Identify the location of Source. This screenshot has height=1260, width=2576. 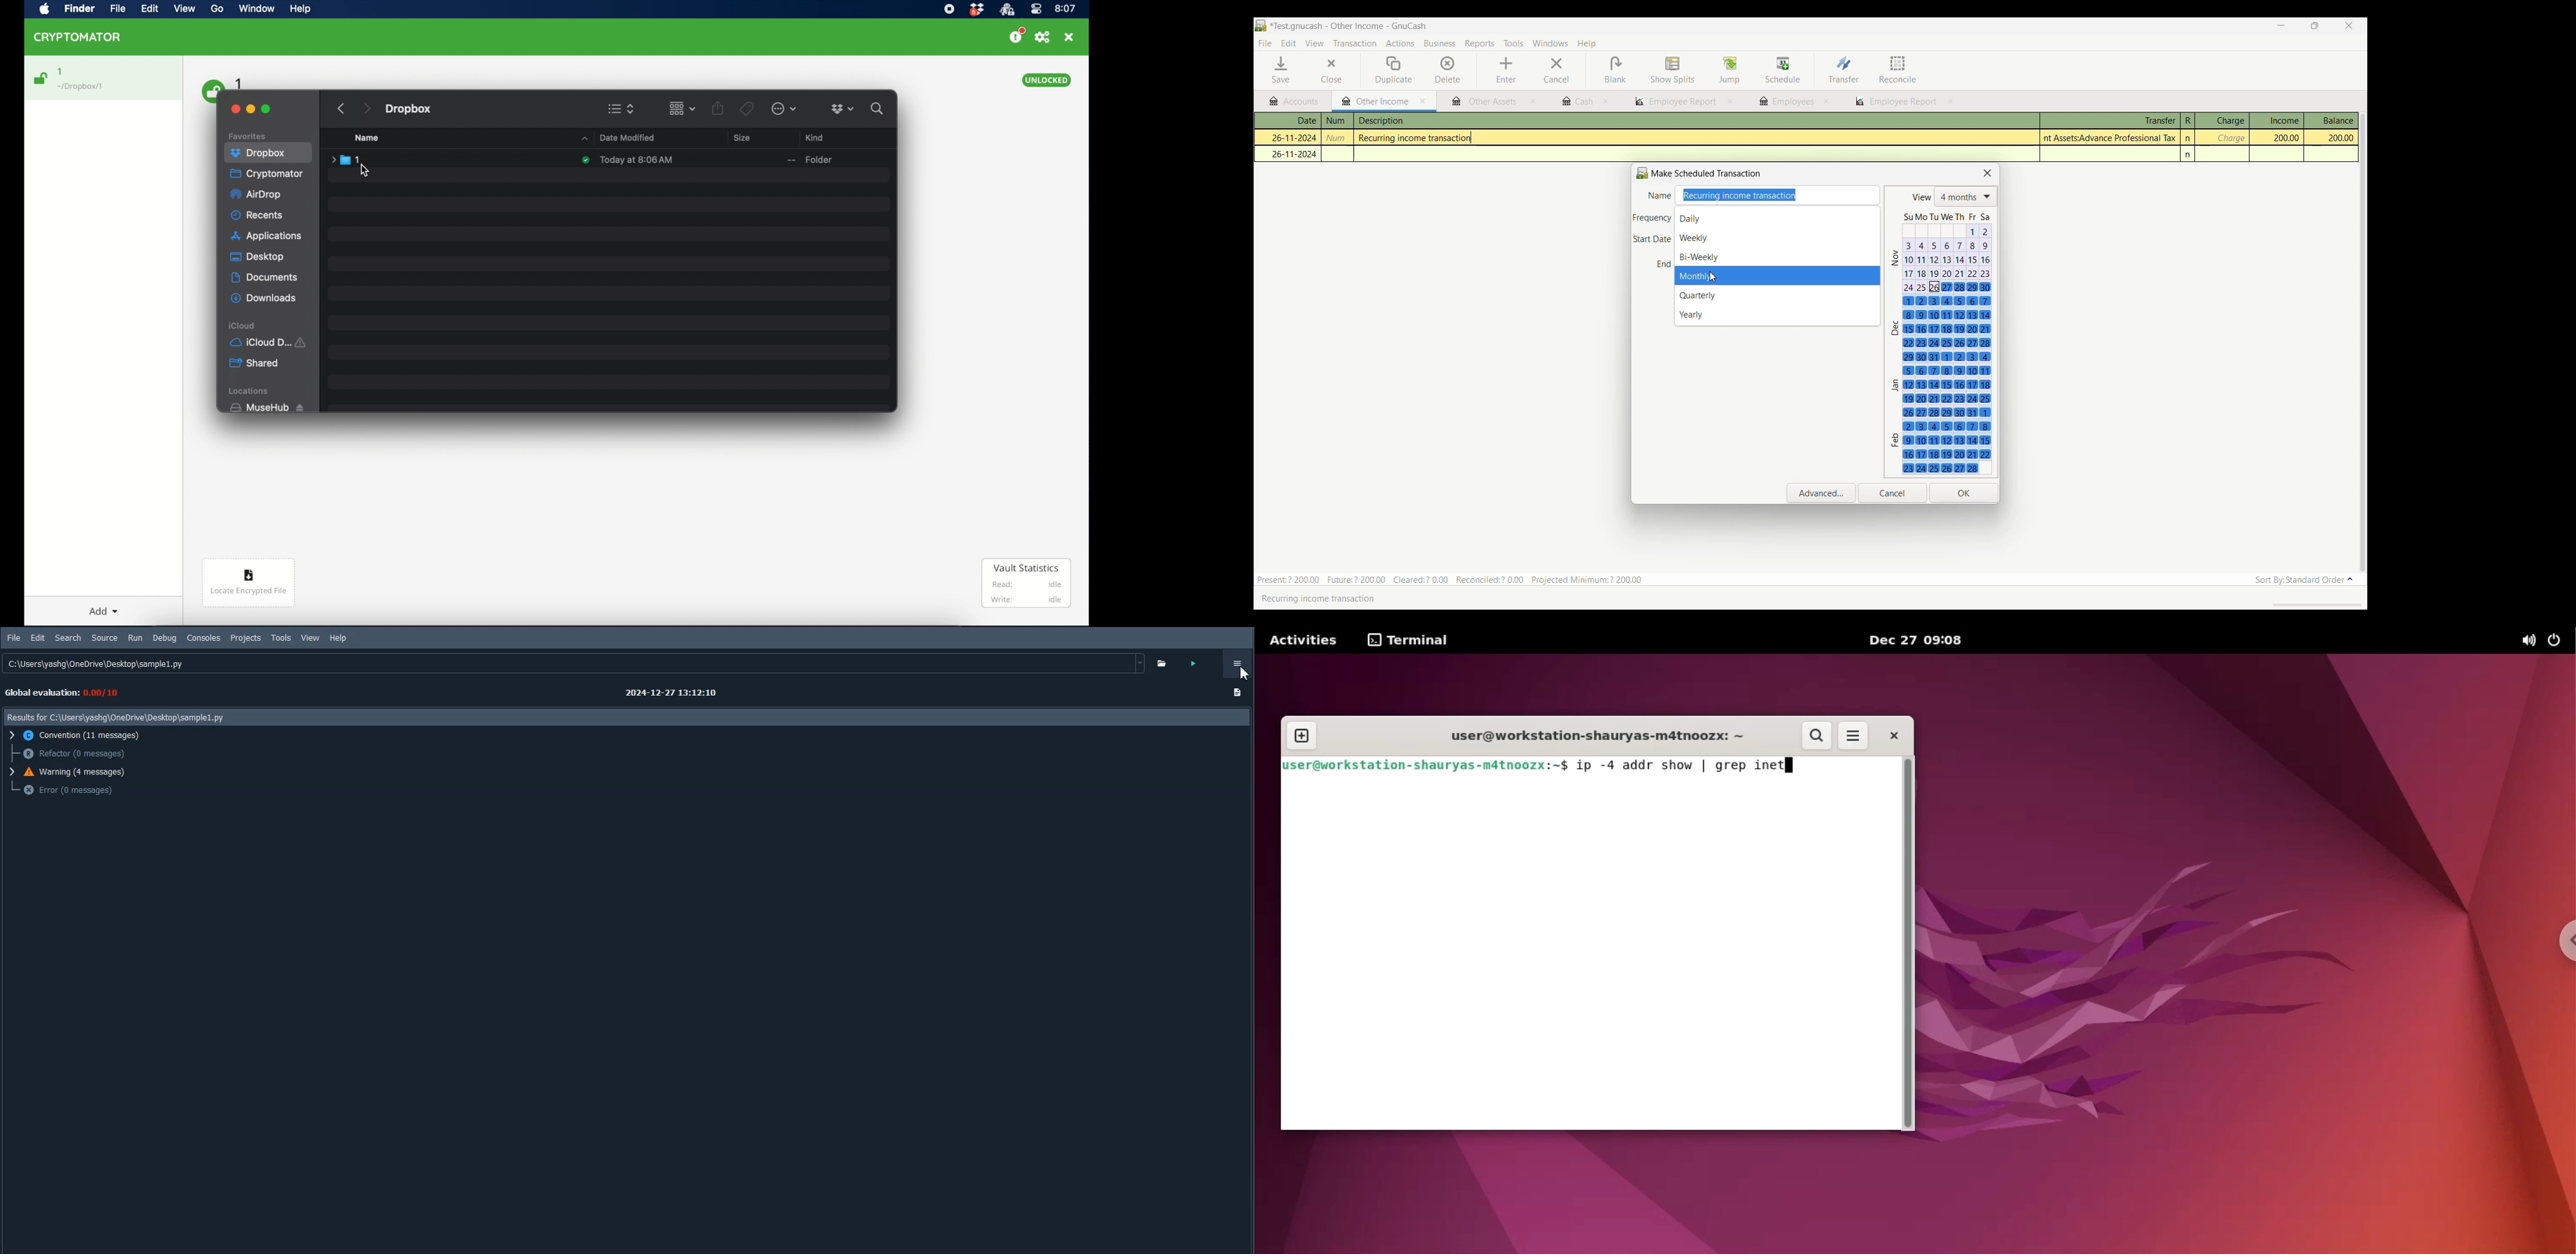
(105, 638).